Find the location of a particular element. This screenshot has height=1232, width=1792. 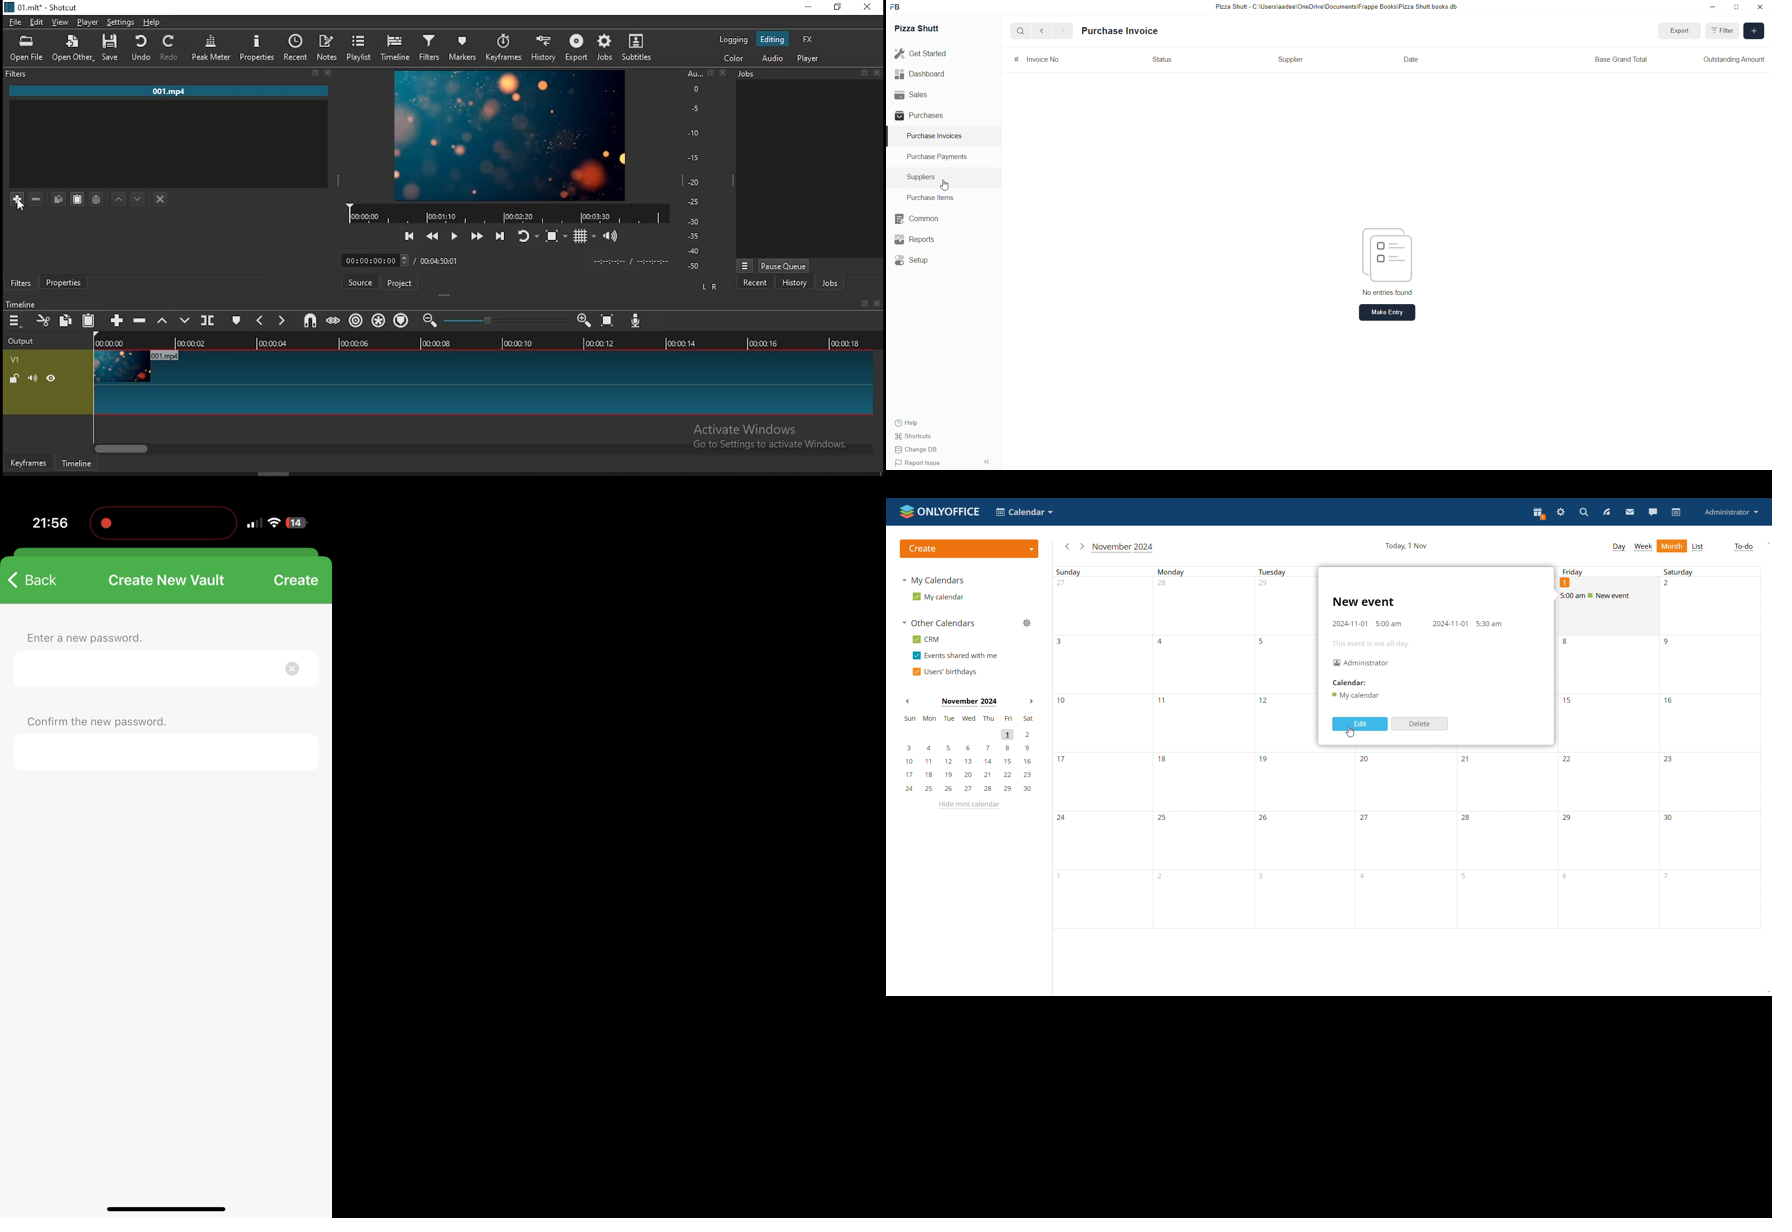

display is located at coordinates (811, 169).